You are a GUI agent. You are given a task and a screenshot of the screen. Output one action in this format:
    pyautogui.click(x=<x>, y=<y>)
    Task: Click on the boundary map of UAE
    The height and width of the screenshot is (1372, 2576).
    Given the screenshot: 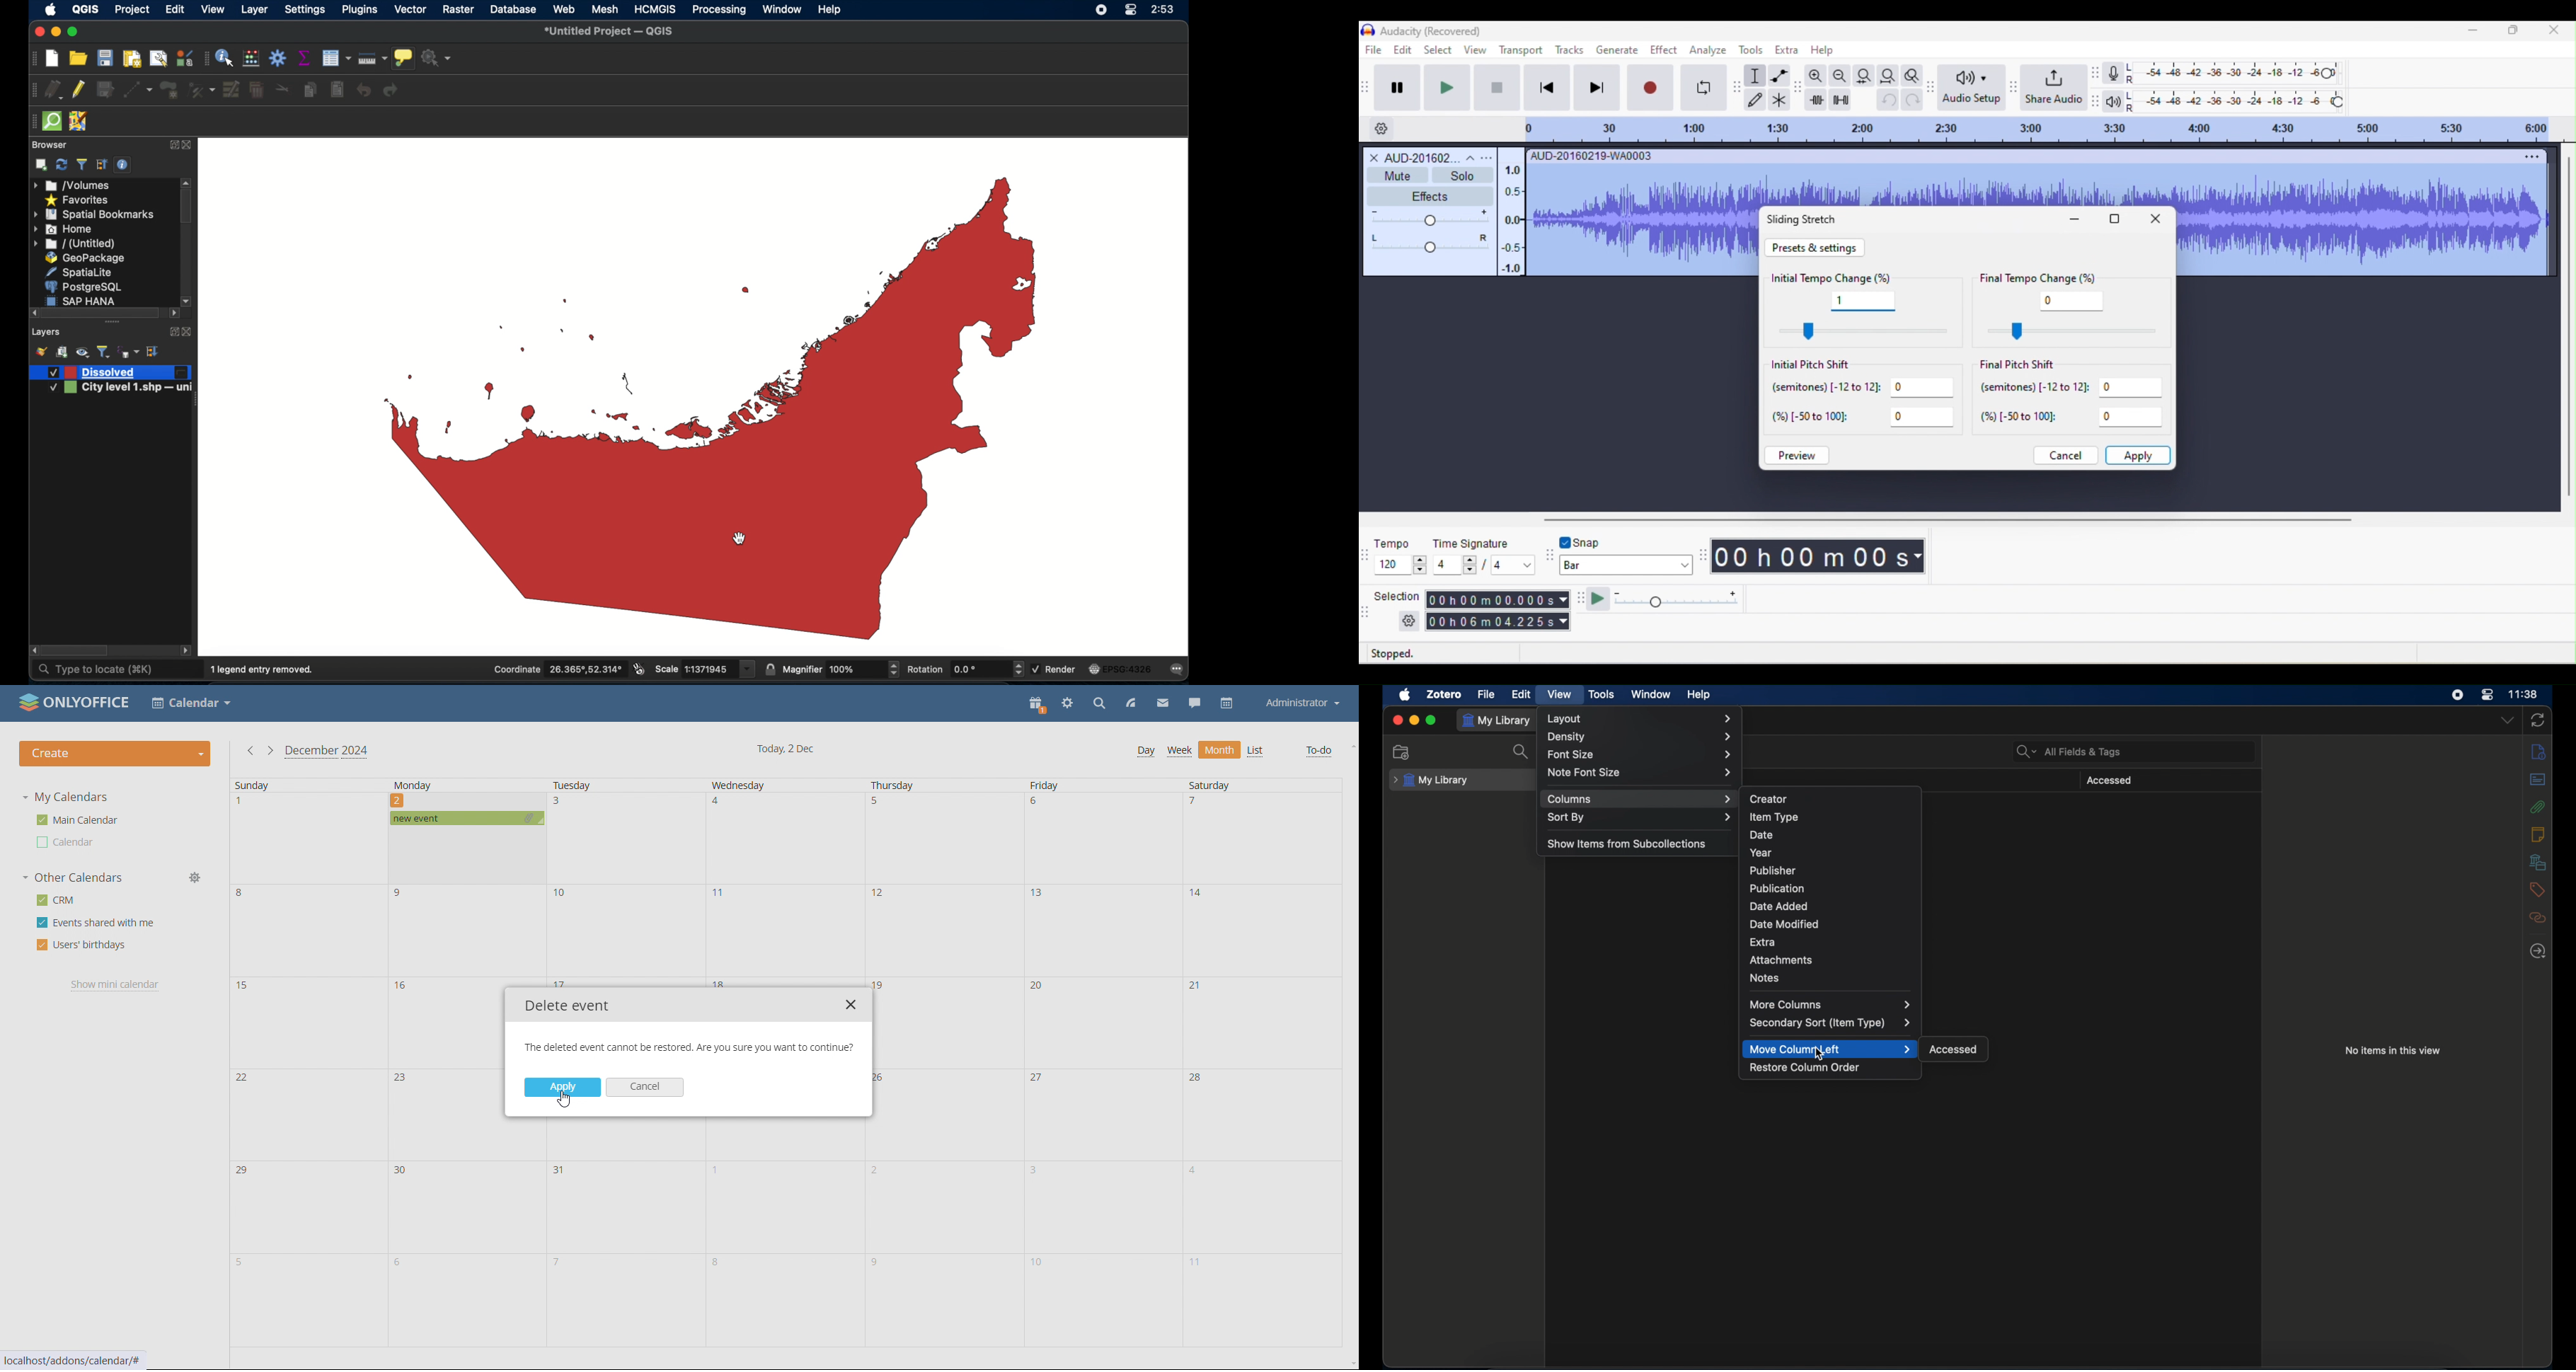 What is the action you would take?
    pyautogui.click(x=721, y=404)
    